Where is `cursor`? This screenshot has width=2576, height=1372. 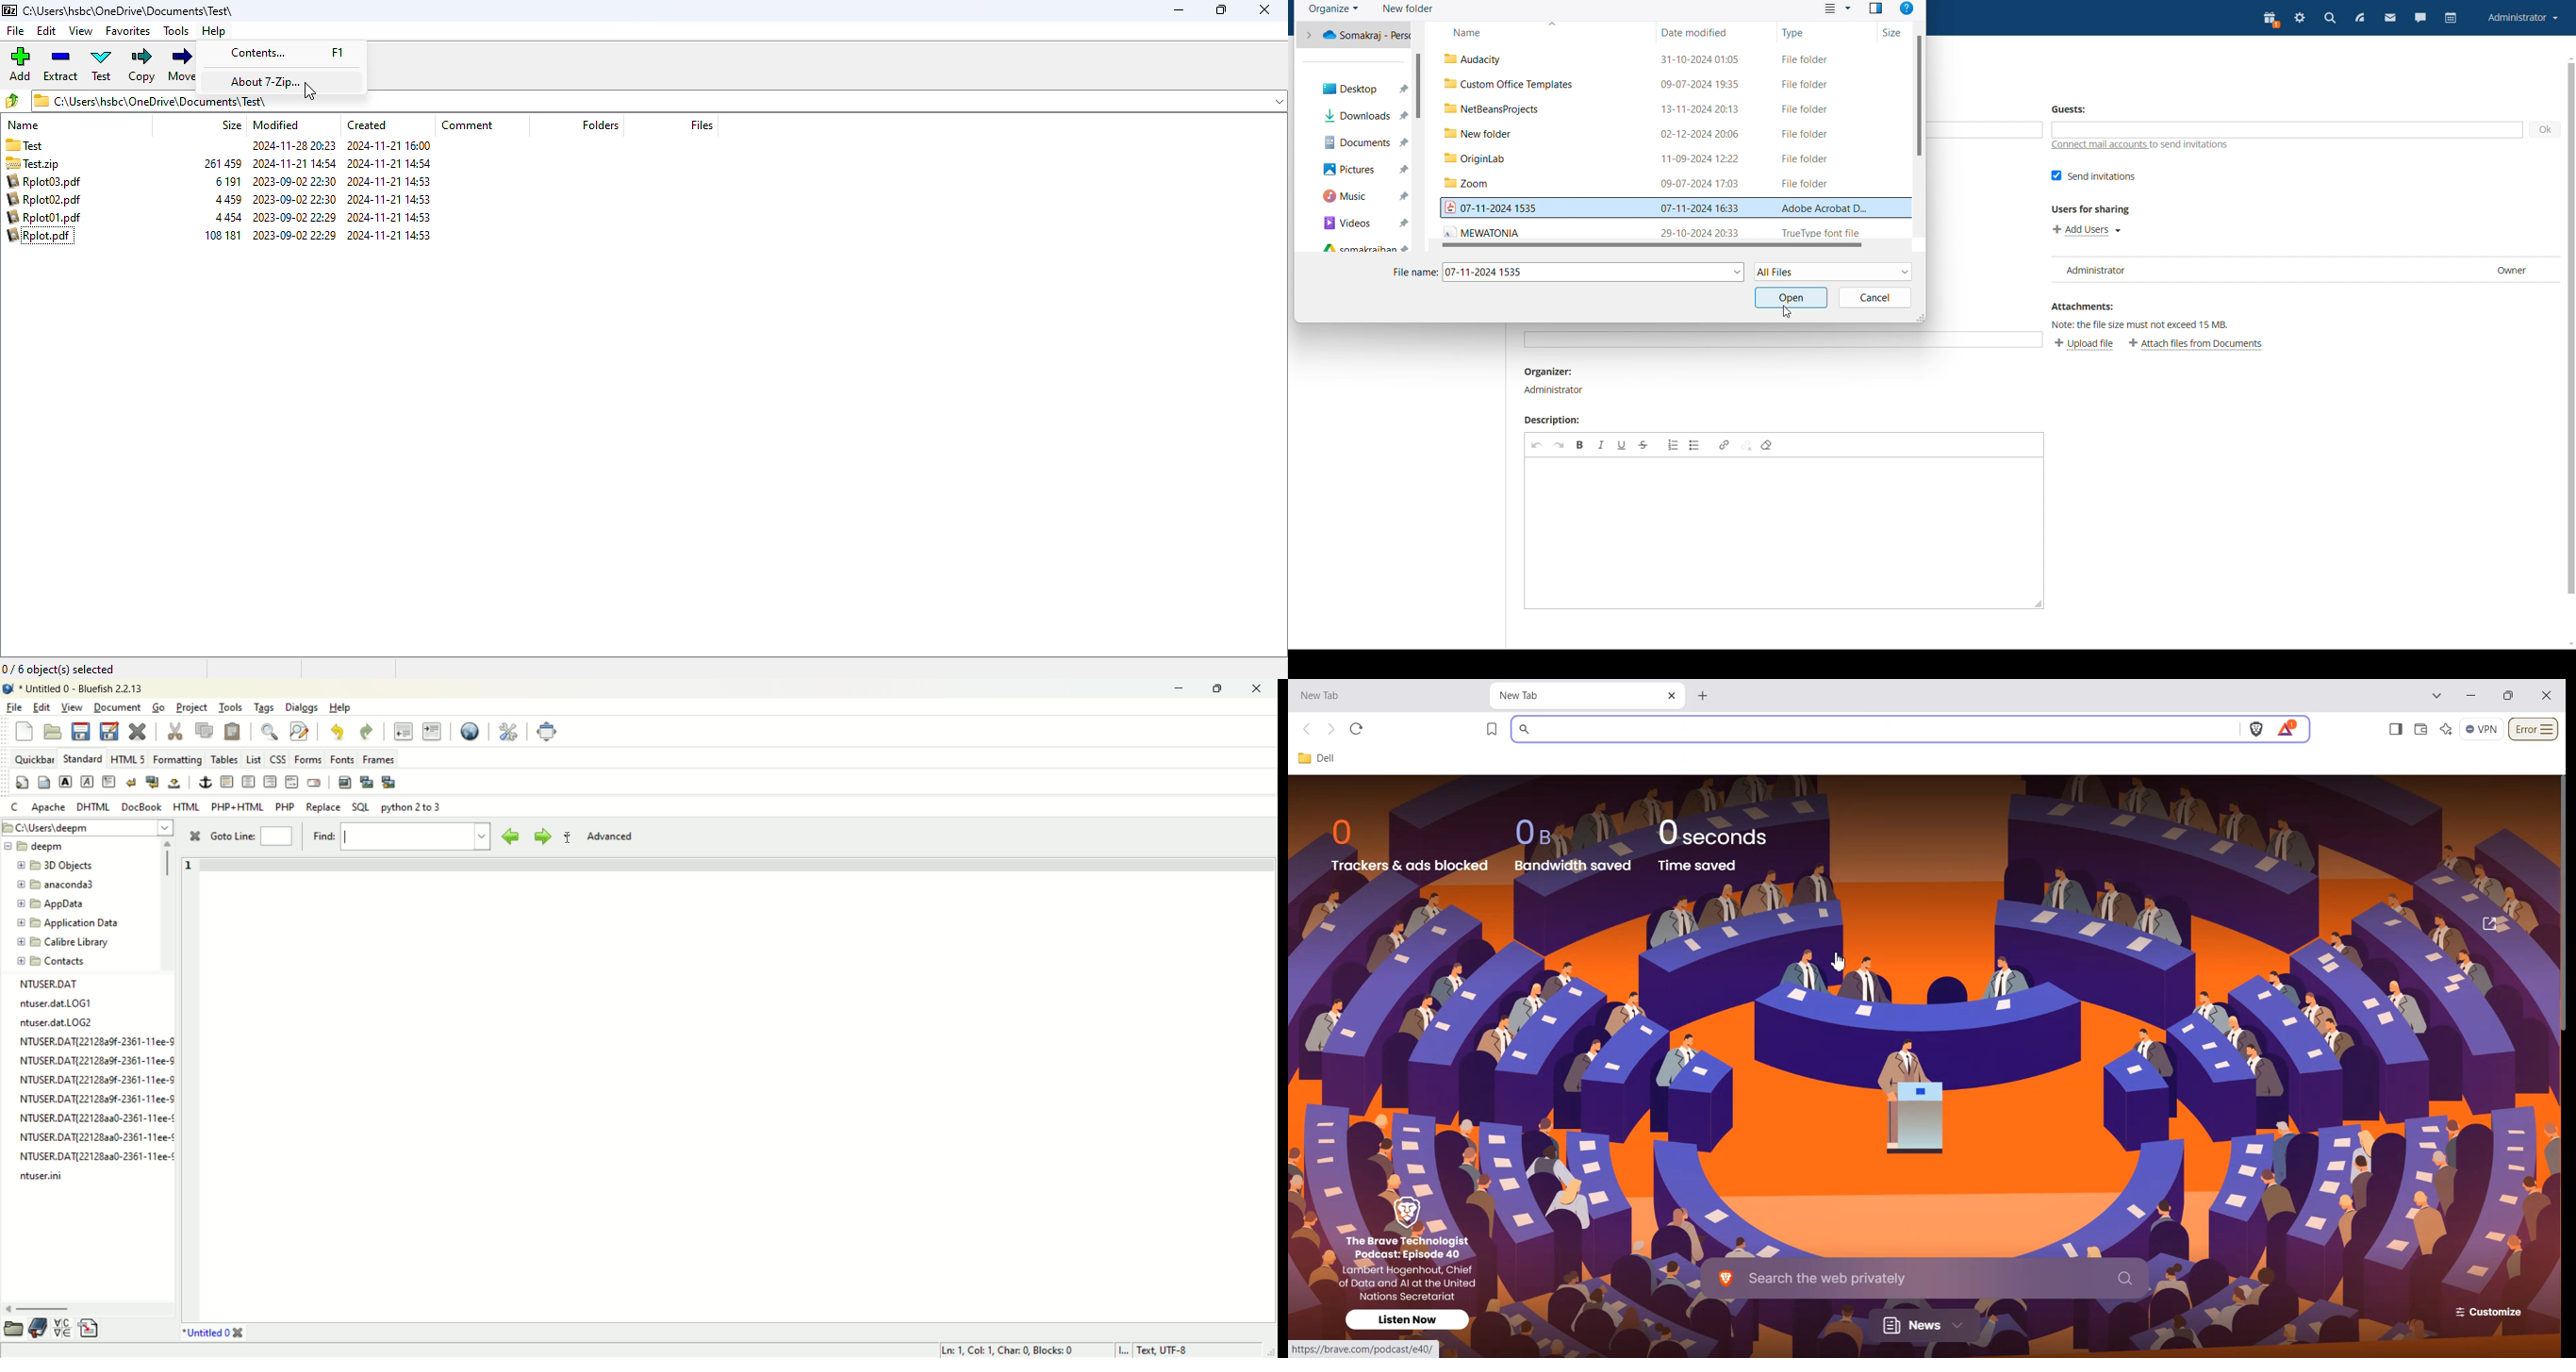
cursor is located at coordinates (572, 840).